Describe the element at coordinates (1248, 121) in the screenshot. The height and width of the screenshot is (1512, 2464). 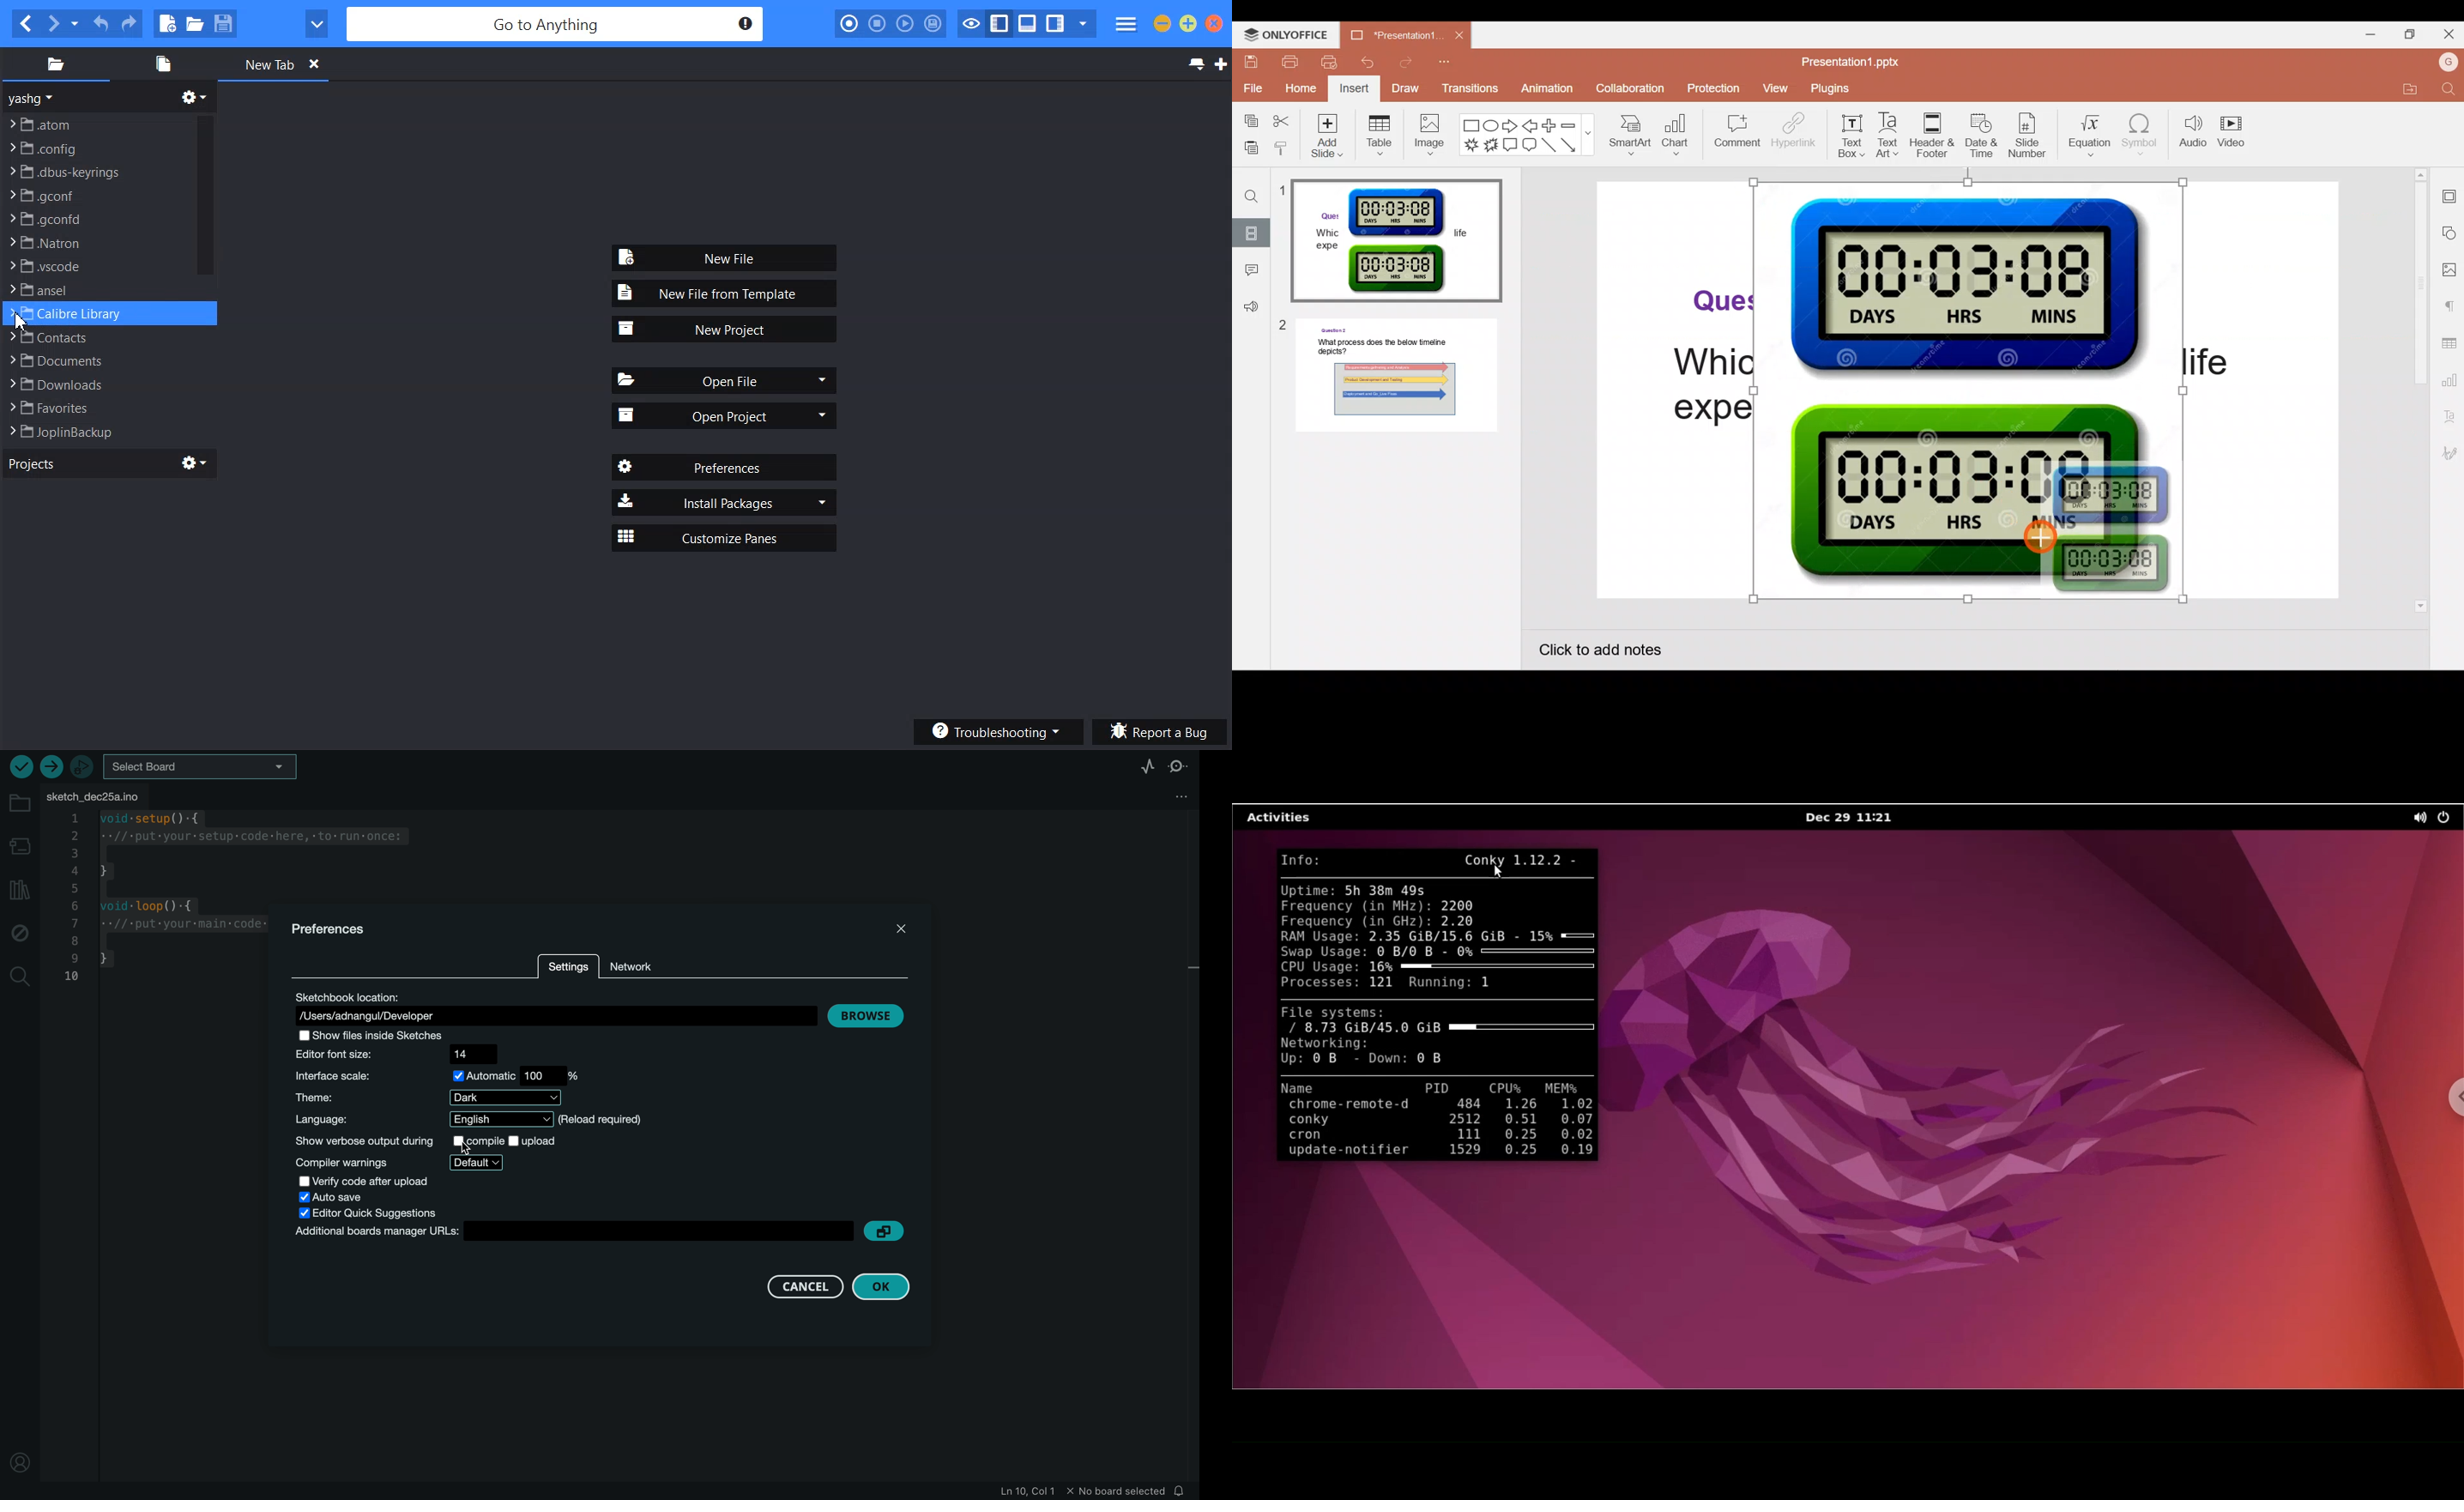
I see `Copy` at that location.